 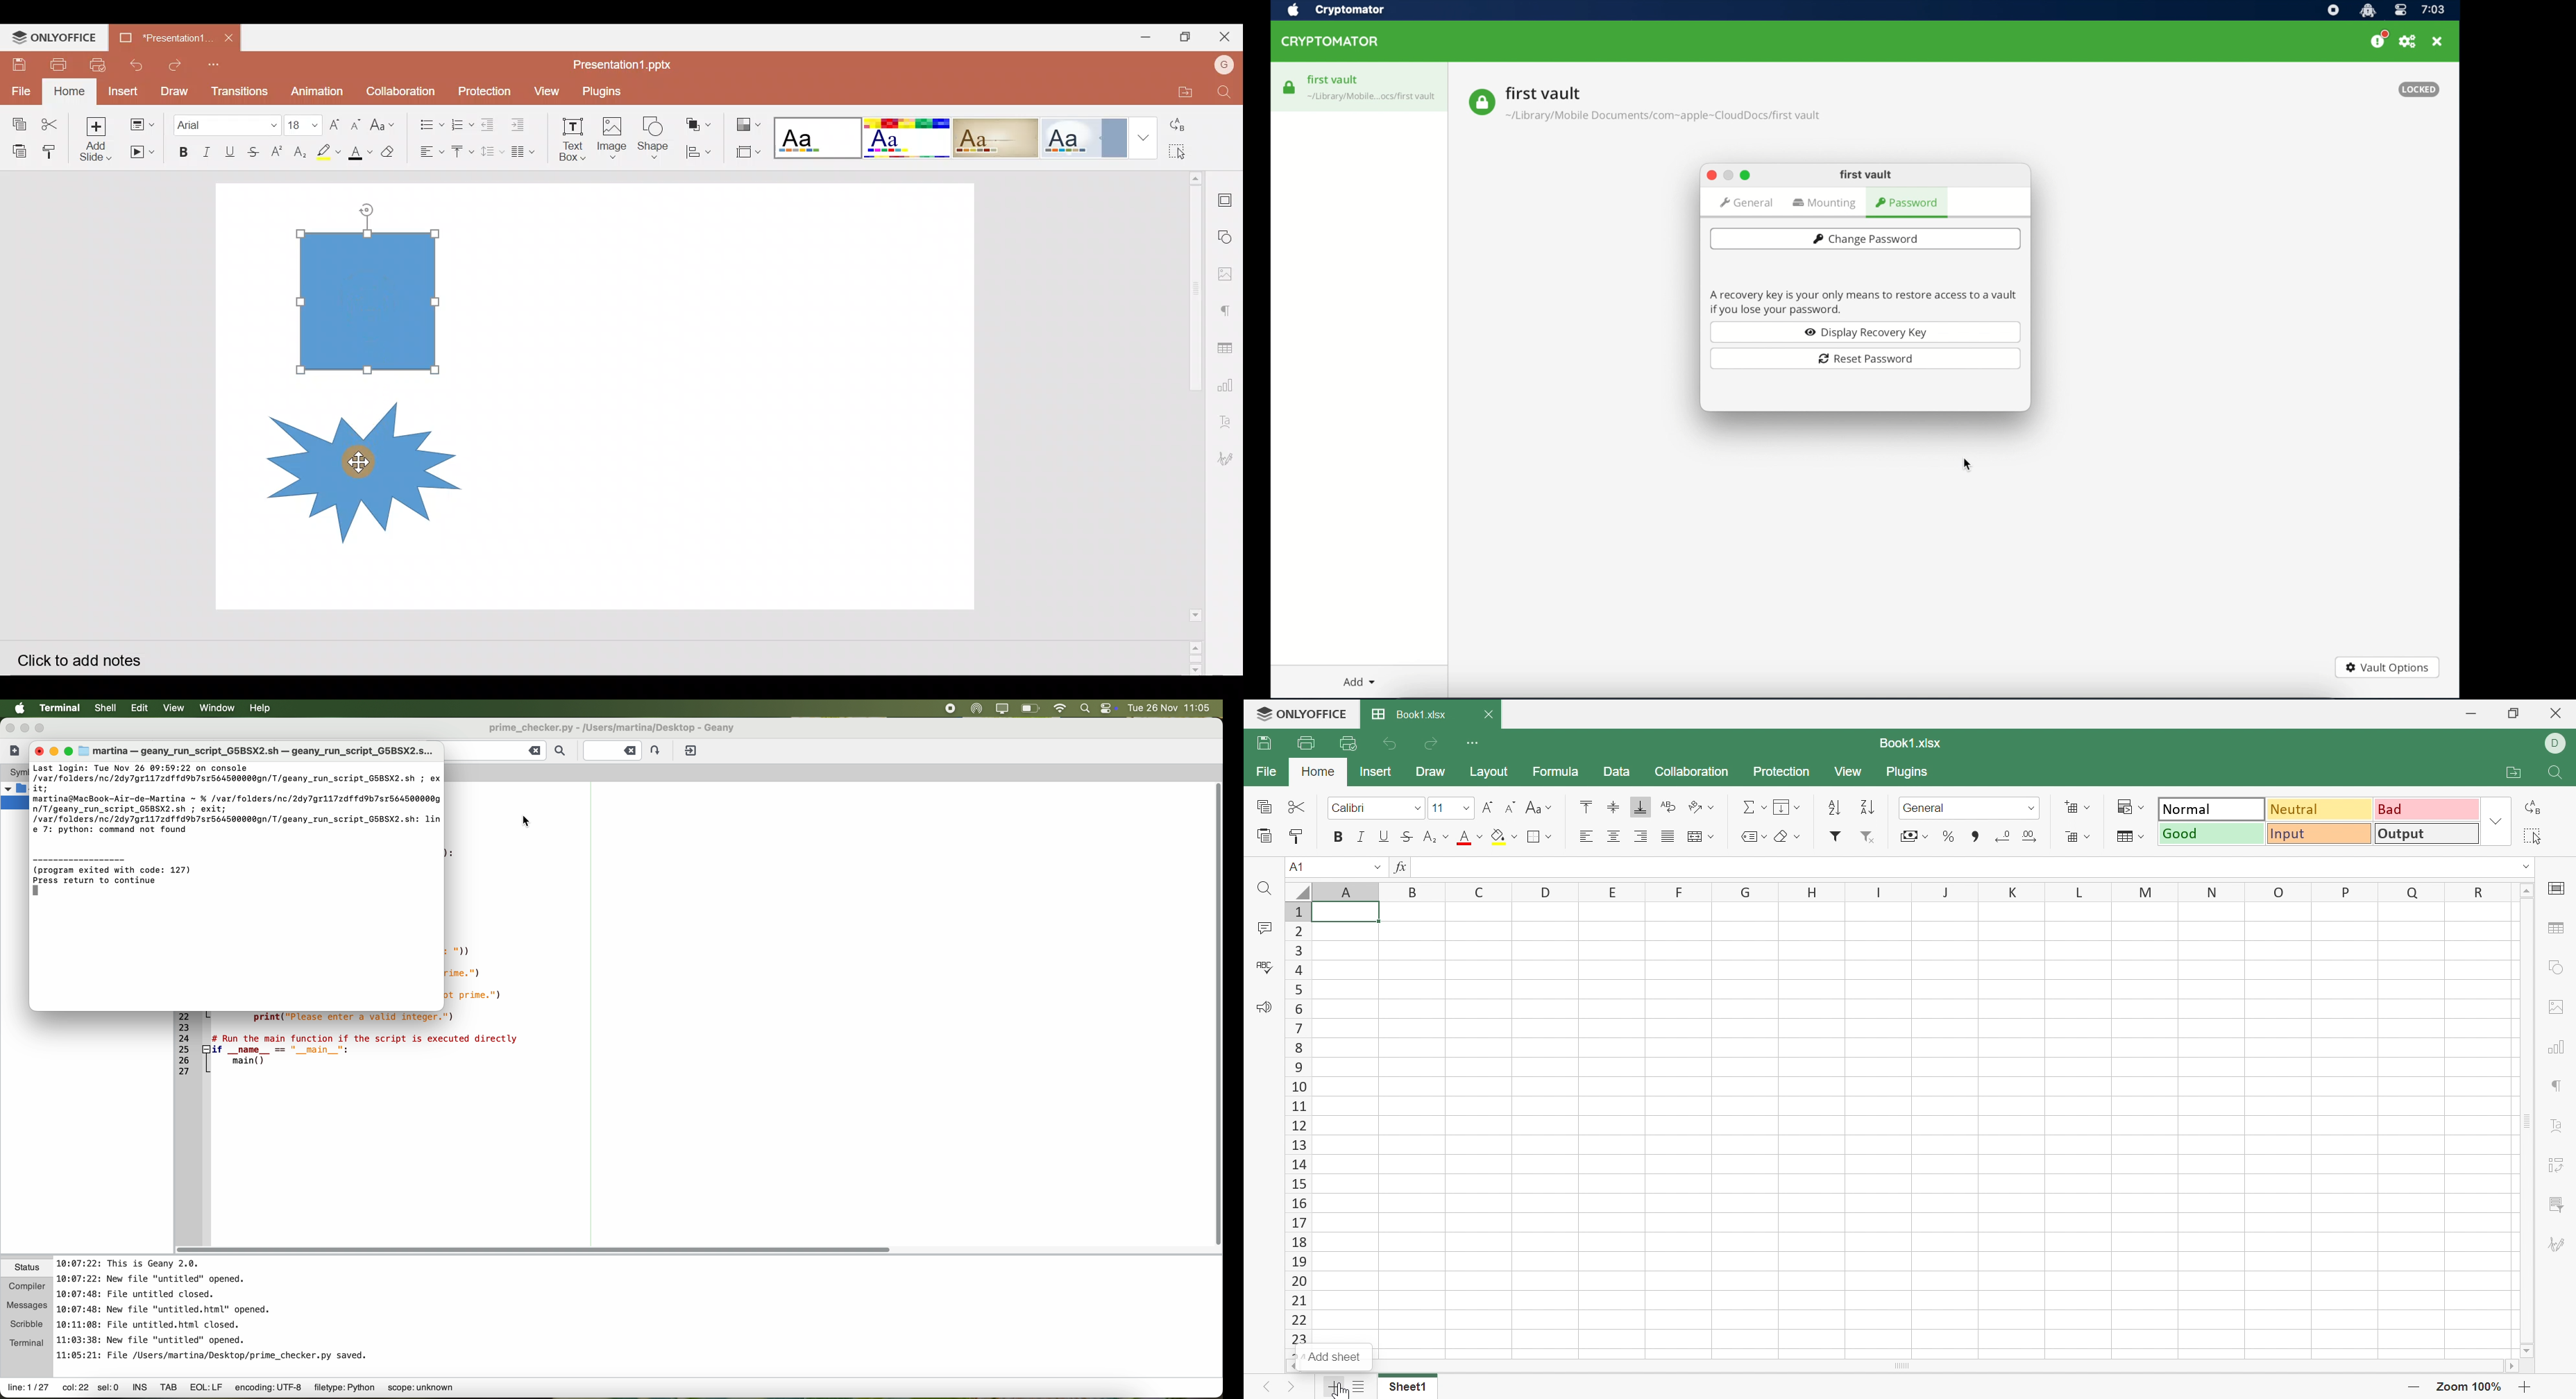 What do you see at coordinates (1439, 808) in the screenshot?
I see `11` at bounding box center [1439, 808].